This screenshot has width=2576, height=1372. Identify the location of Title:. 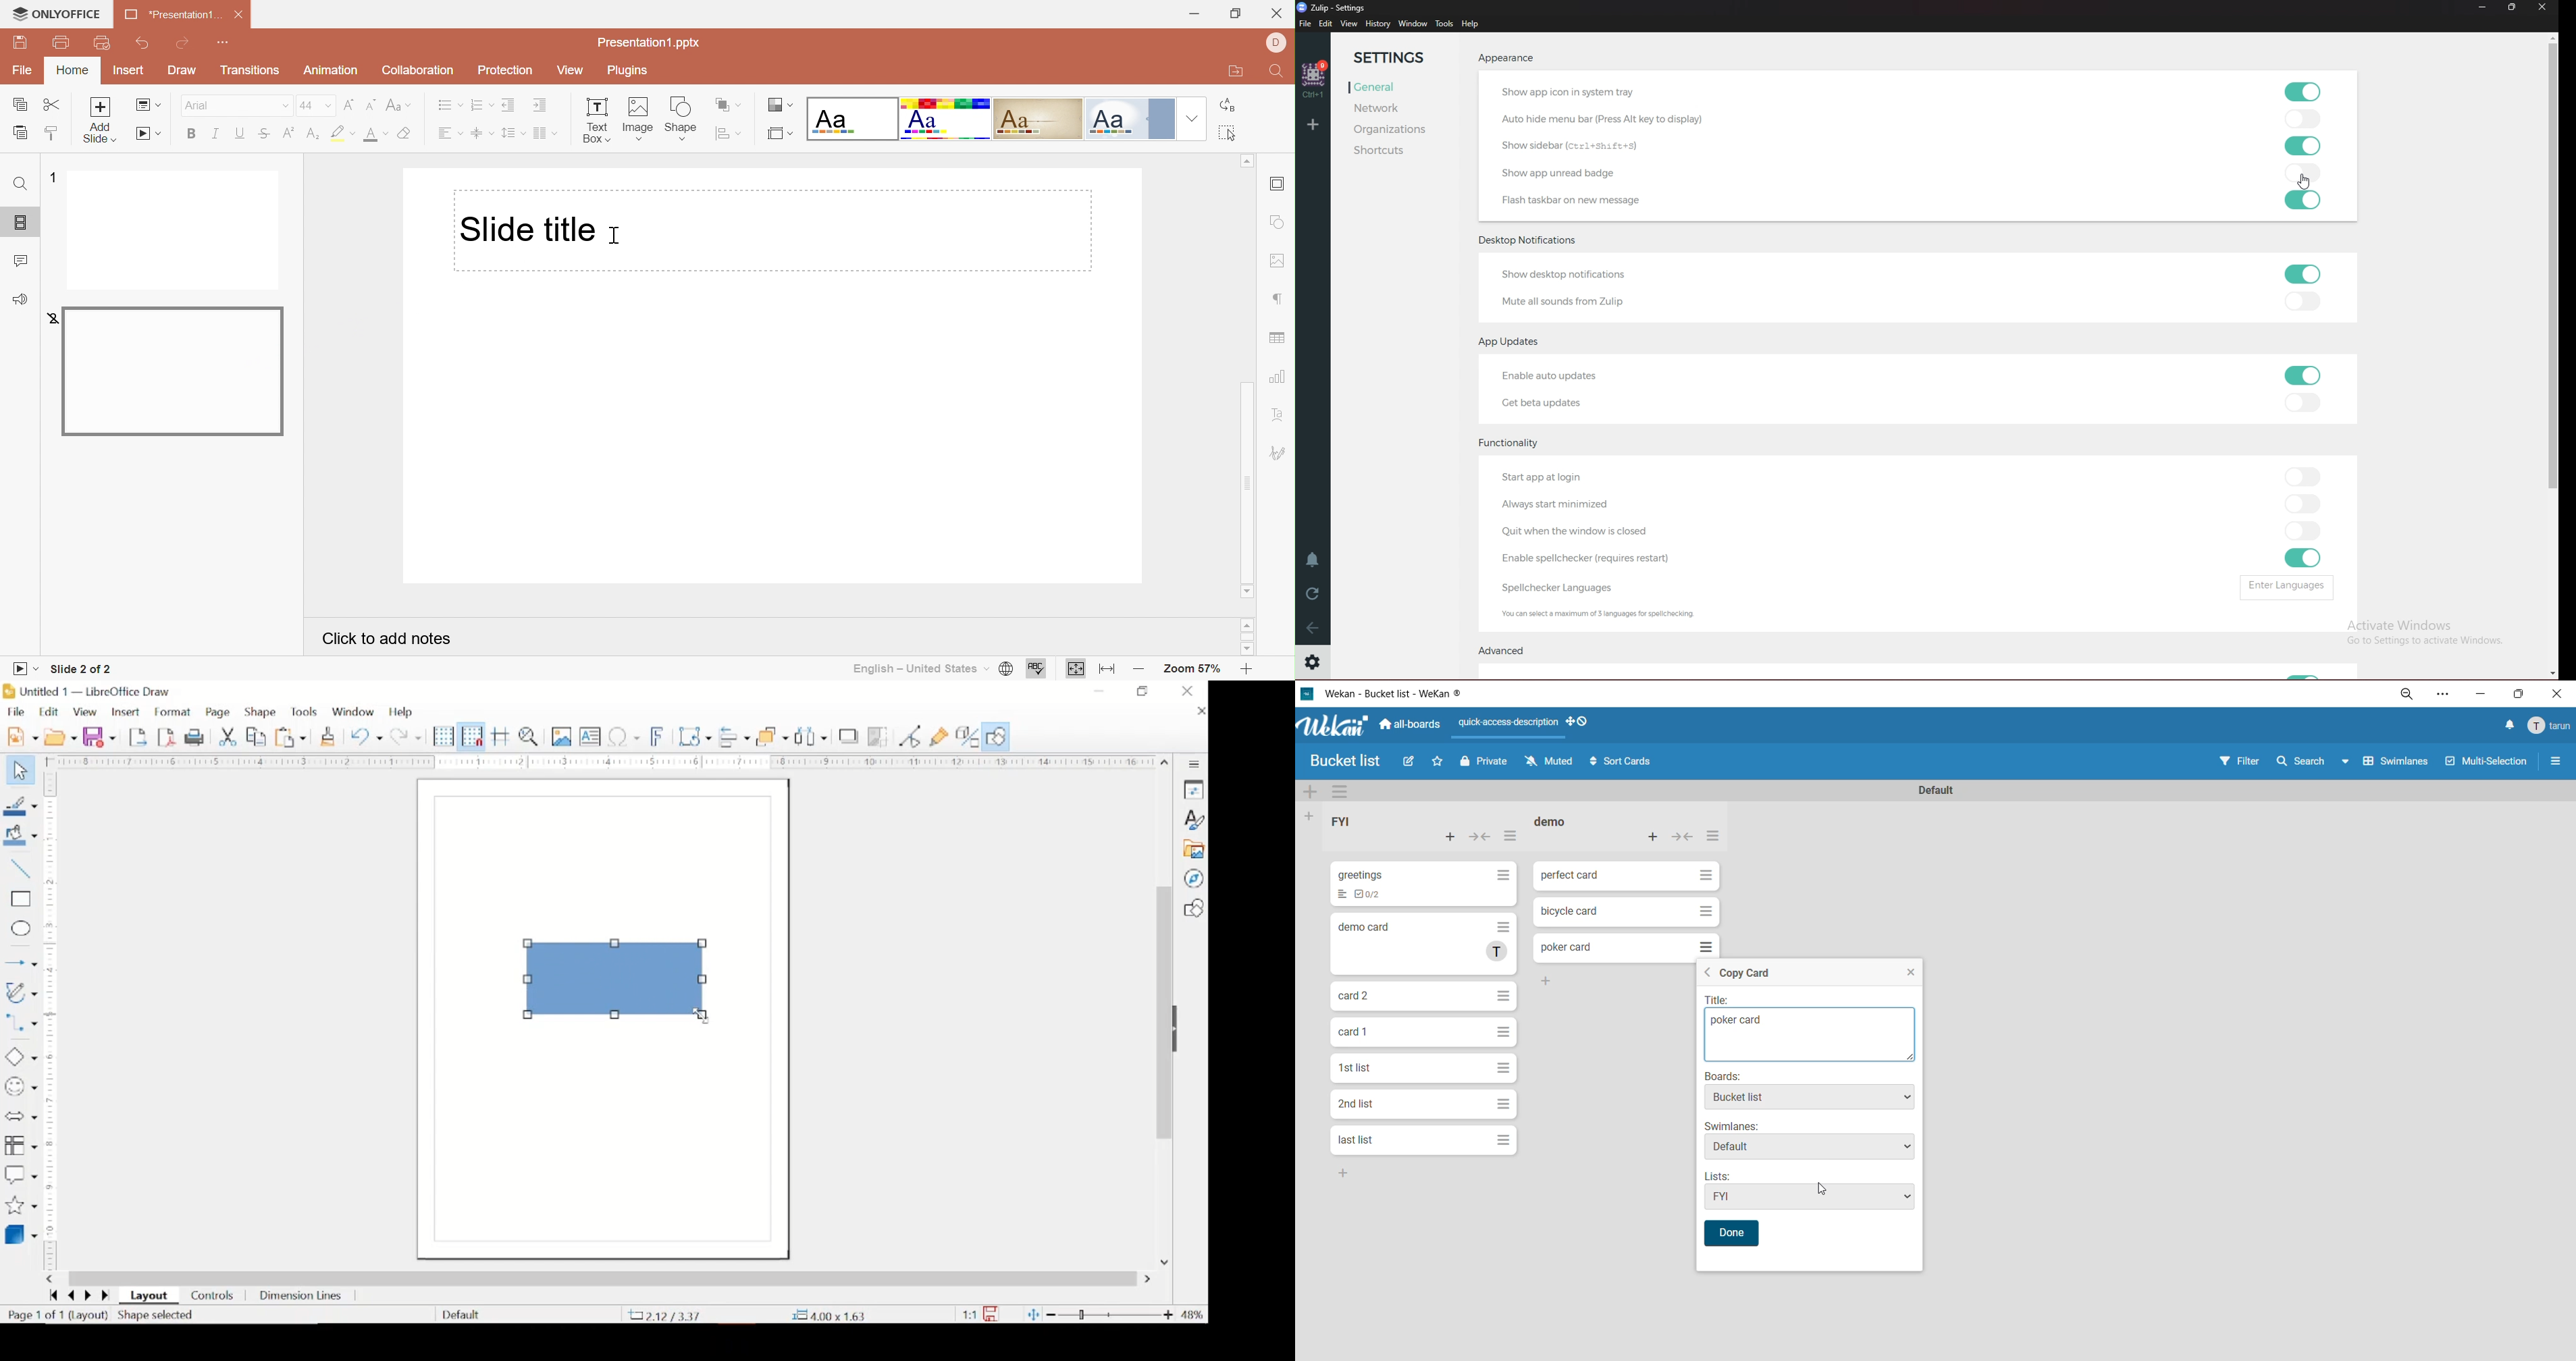
(1731, 1001).